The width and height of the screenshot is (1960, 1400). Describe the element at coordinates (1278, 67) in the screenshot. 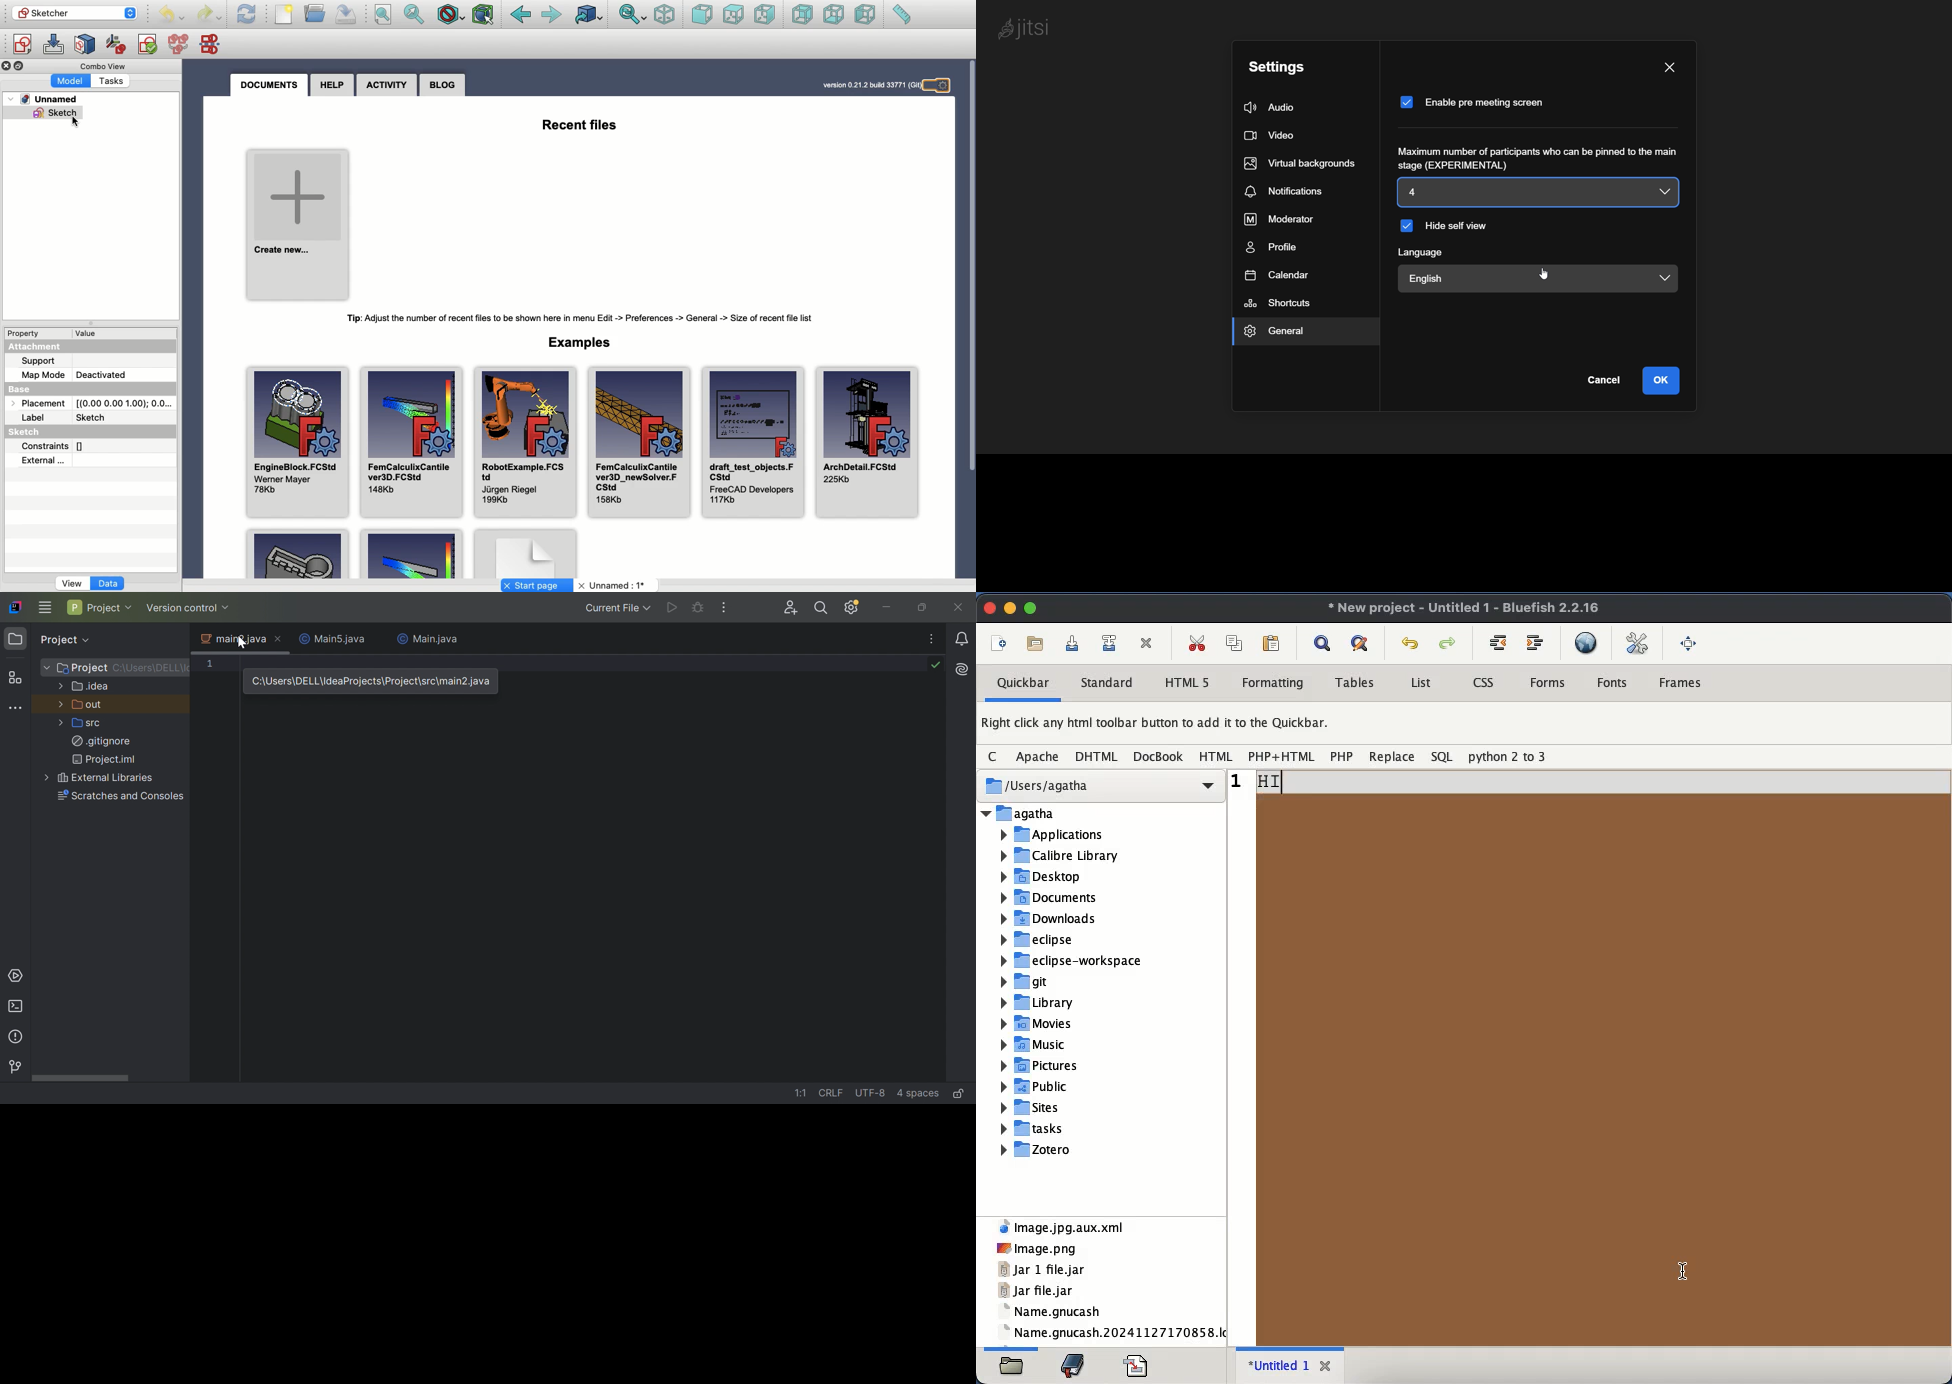

I see `setting` at that location.